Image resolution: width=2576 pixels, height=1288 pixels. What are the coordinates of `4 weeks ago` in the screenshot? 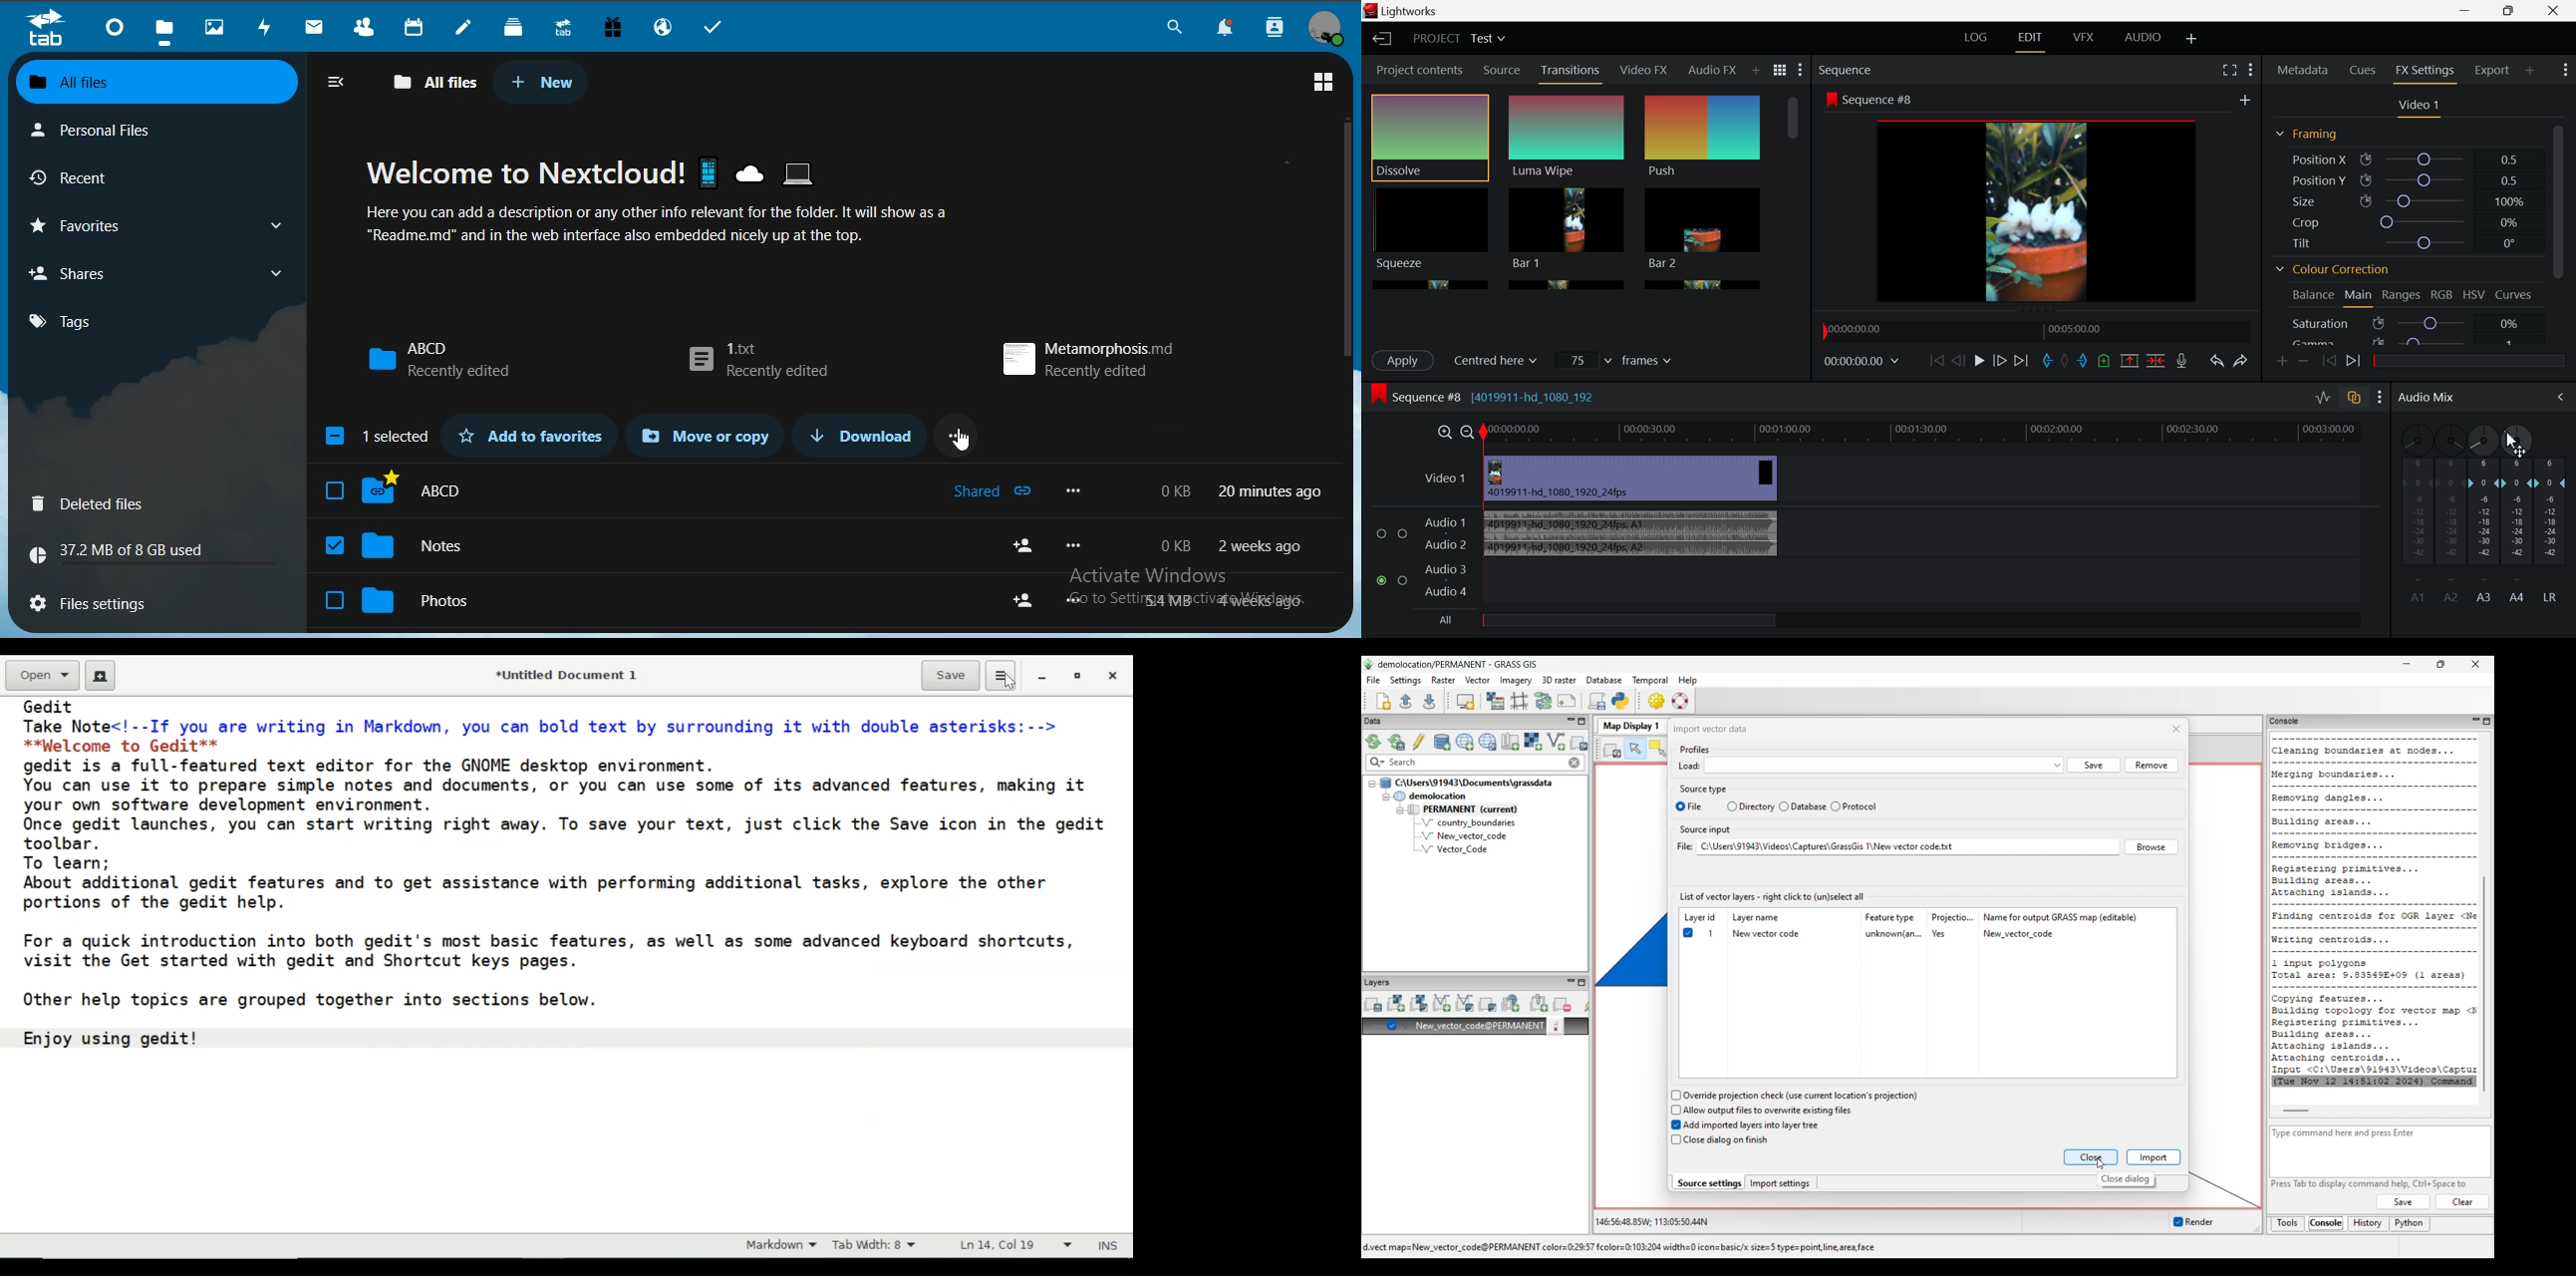 It's located at (1268, 600).